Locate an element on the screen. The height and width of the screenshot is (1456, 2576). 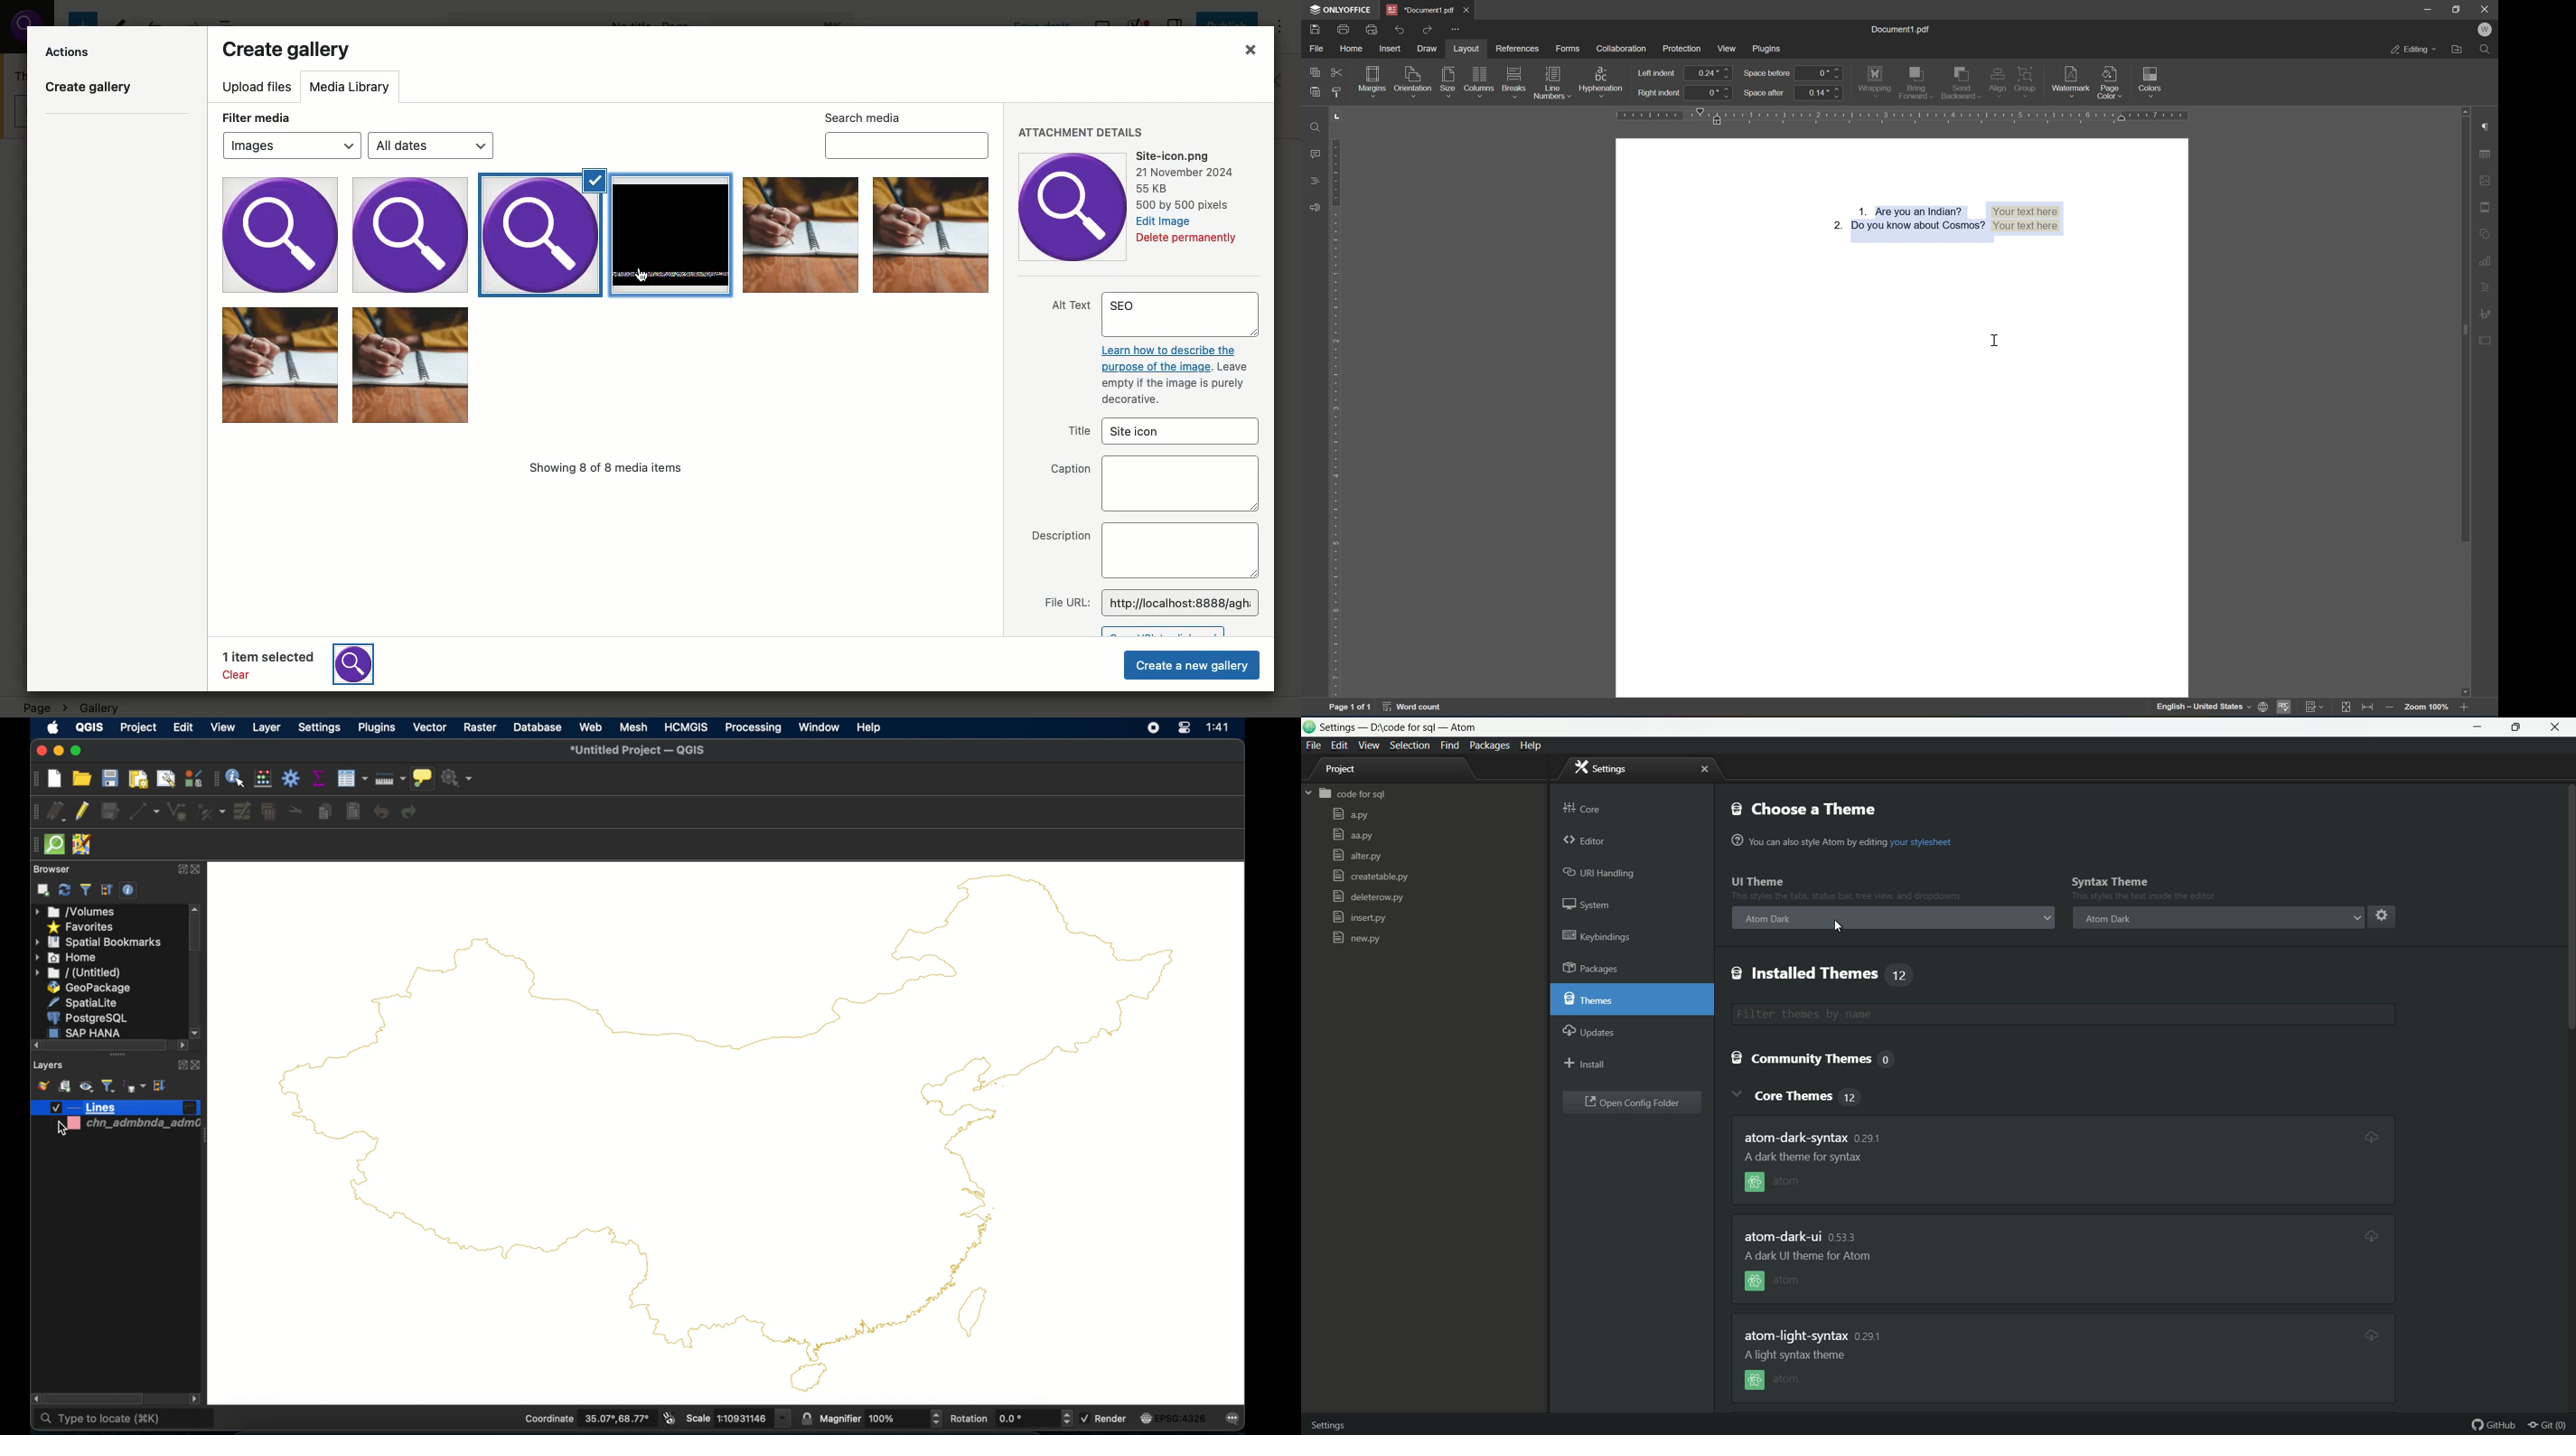
filter themes by name is located at coordinates (1933, 1014).